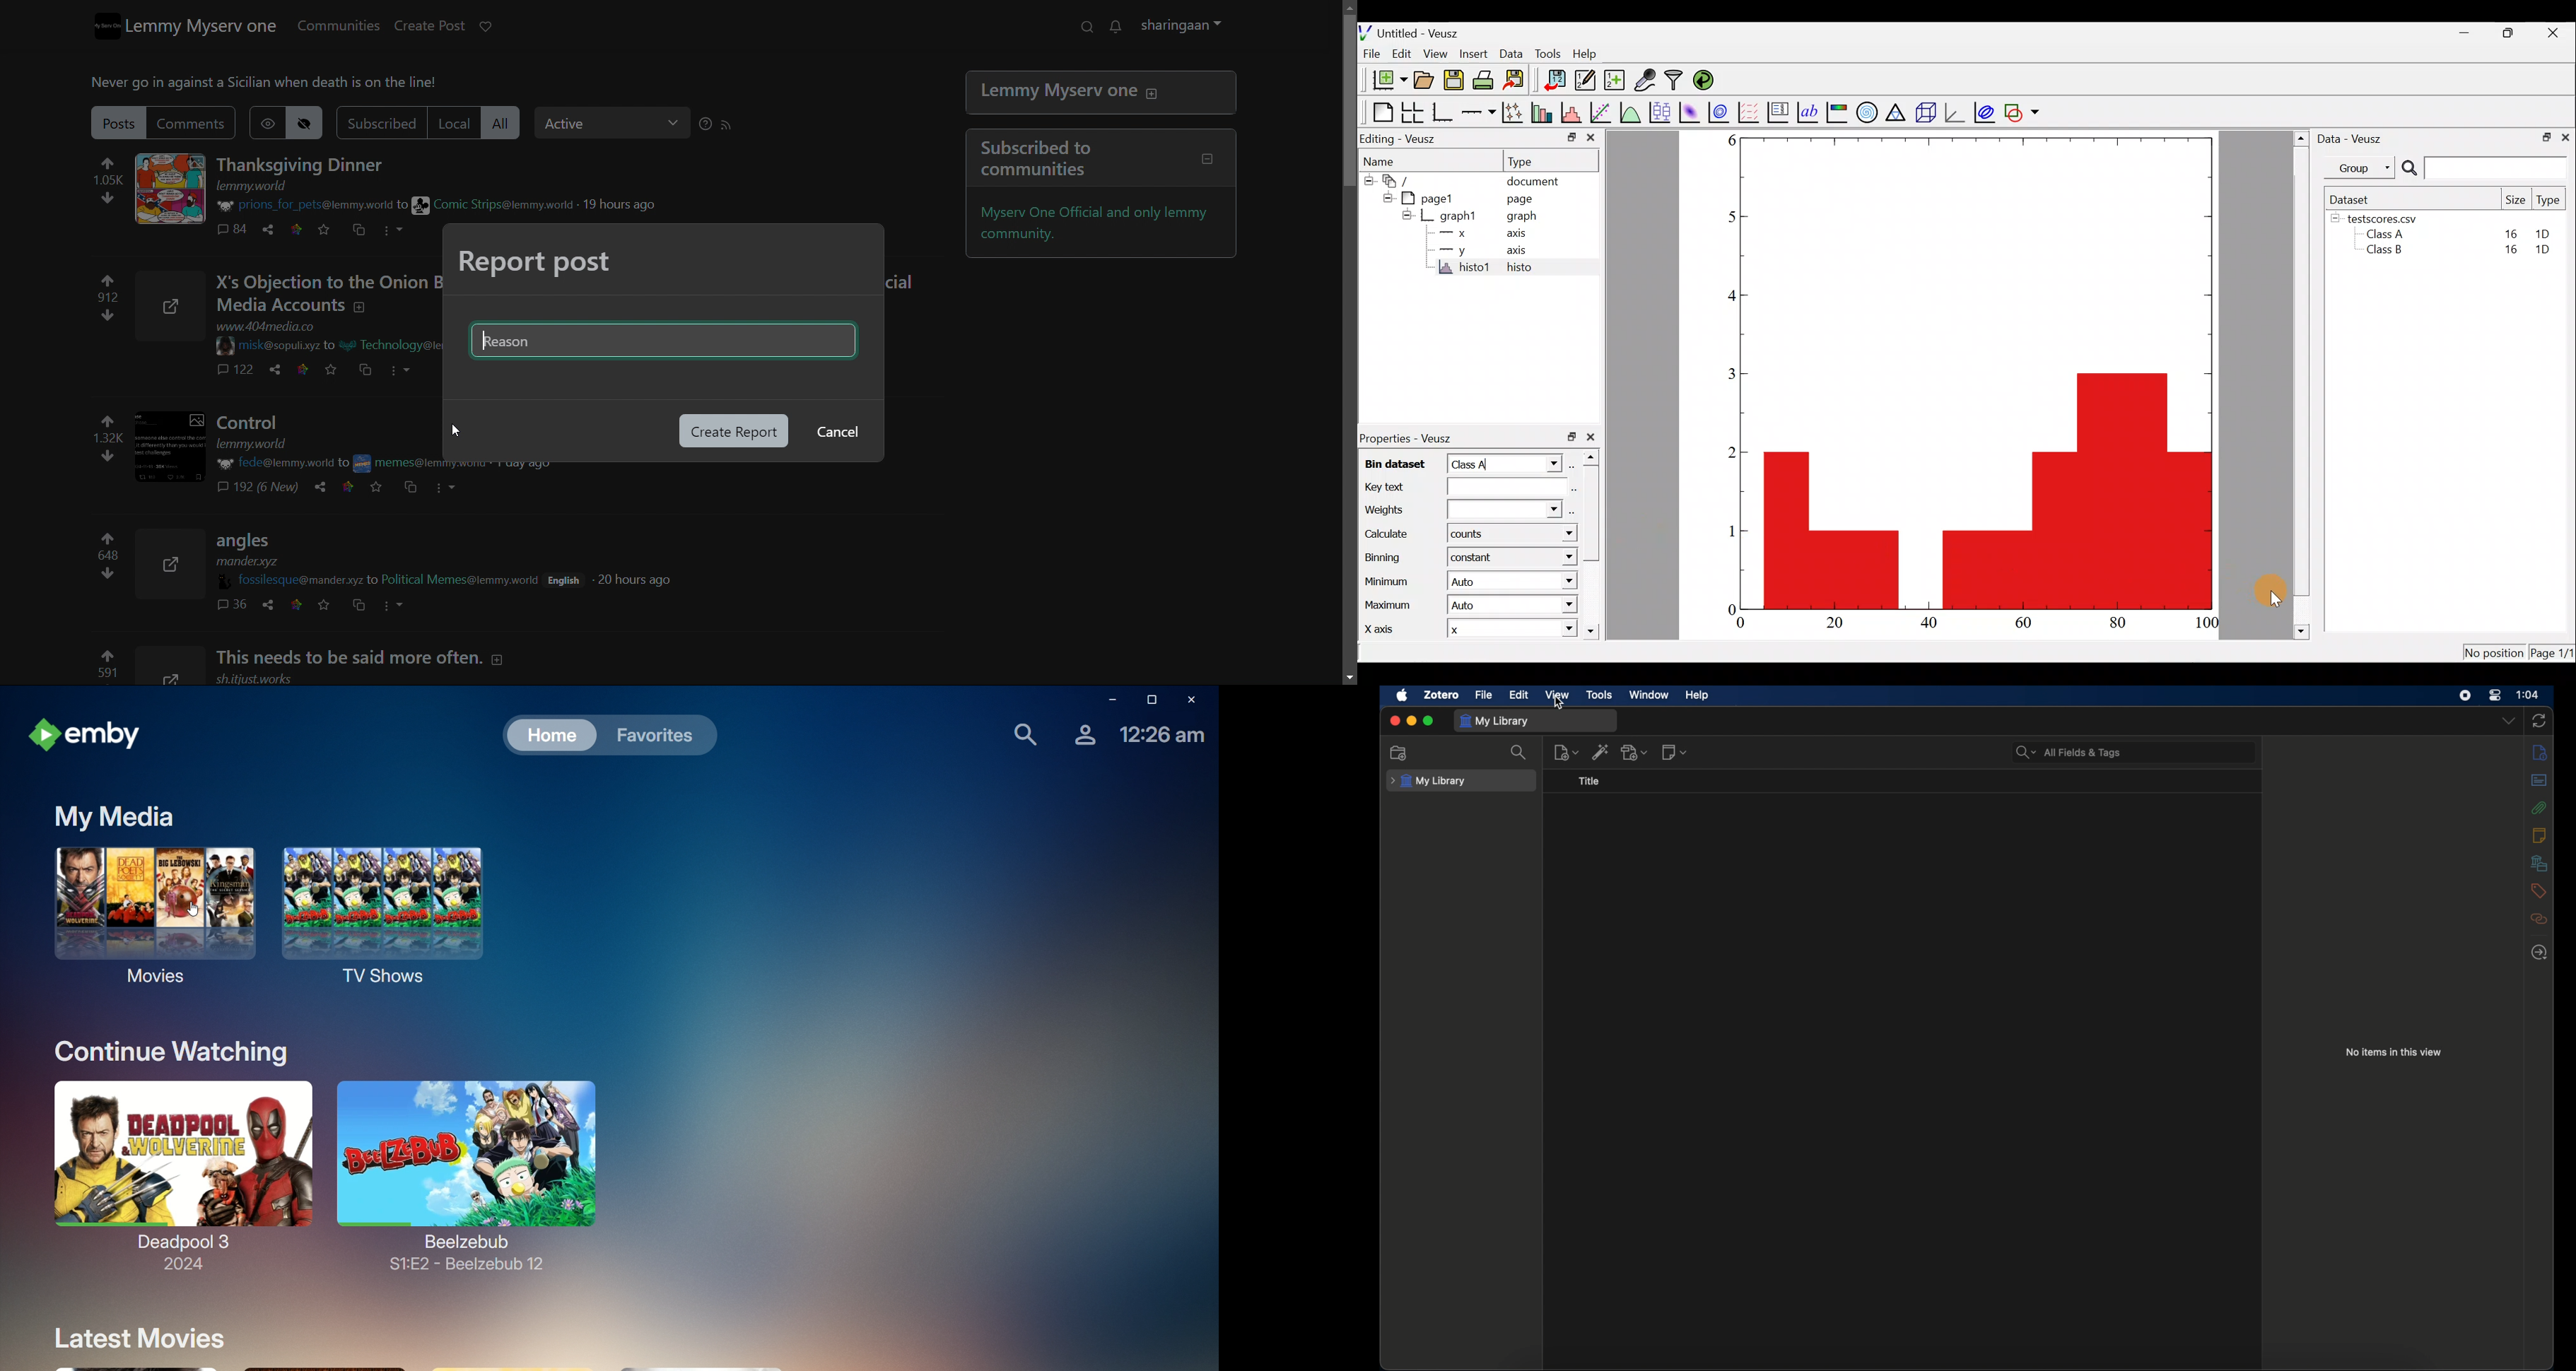 The image size is (2576, 1372). I want to click on comments, so click(235, 372).